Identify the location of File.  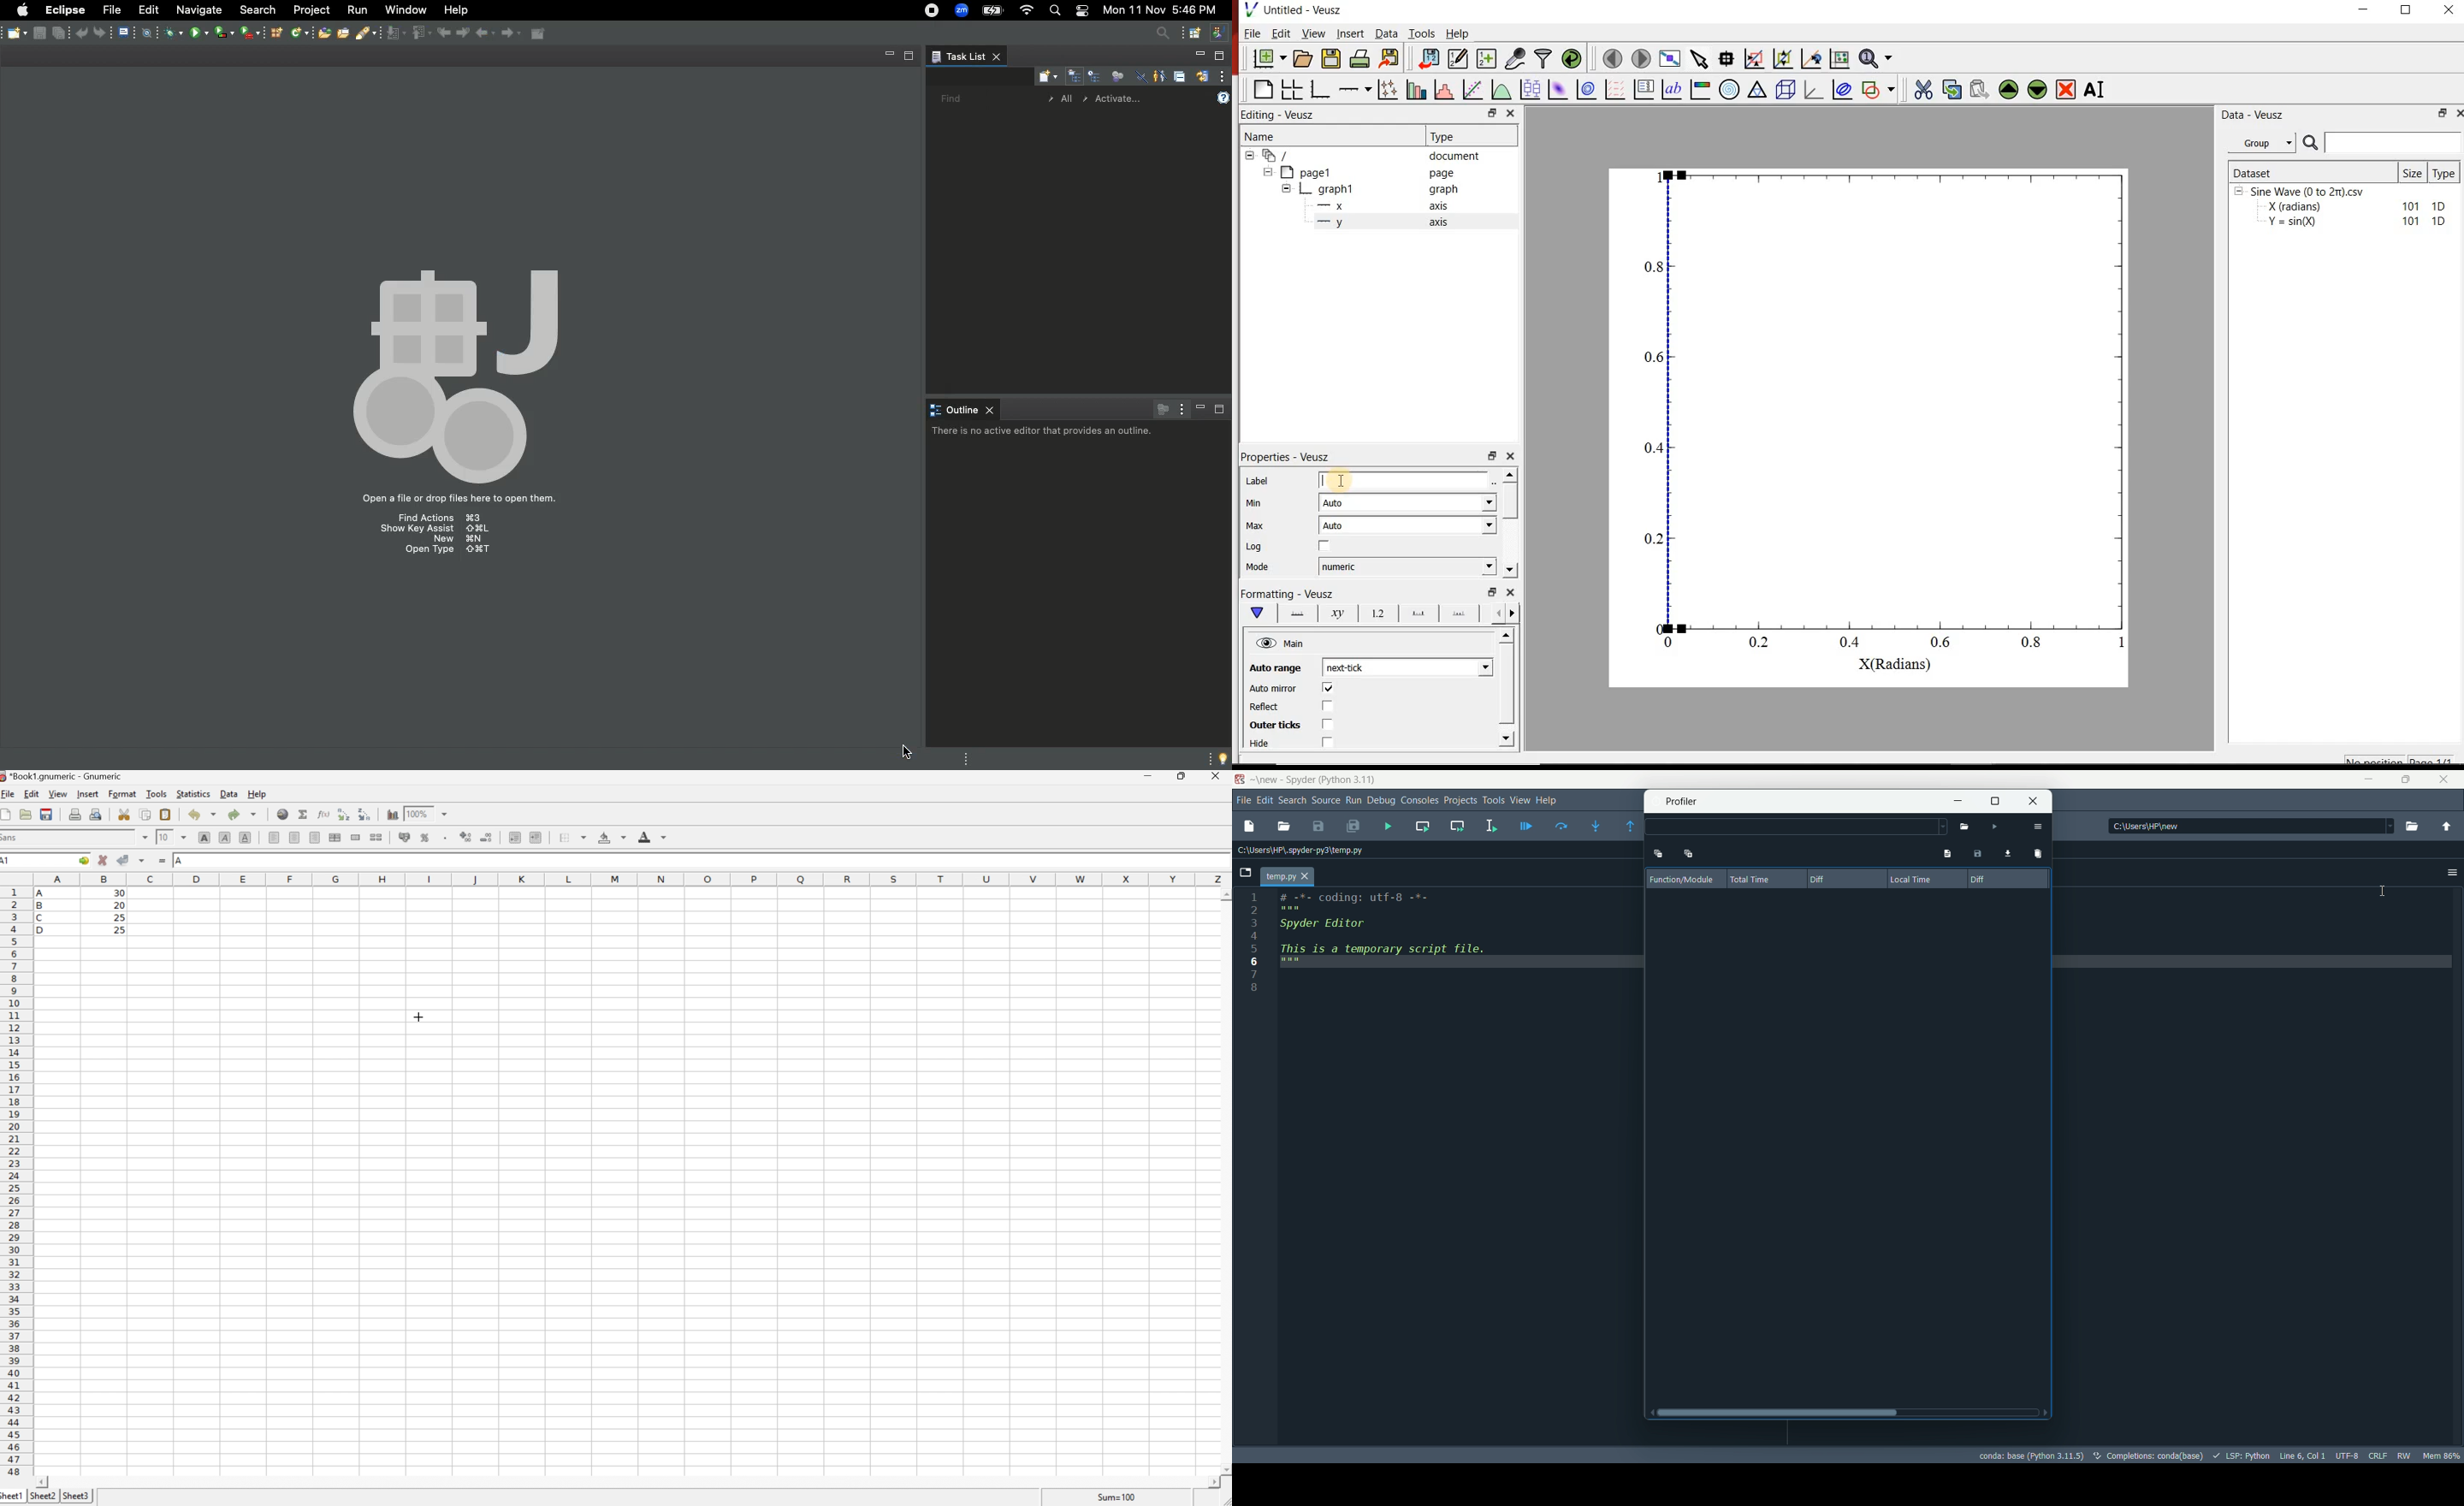
(1253, 33).